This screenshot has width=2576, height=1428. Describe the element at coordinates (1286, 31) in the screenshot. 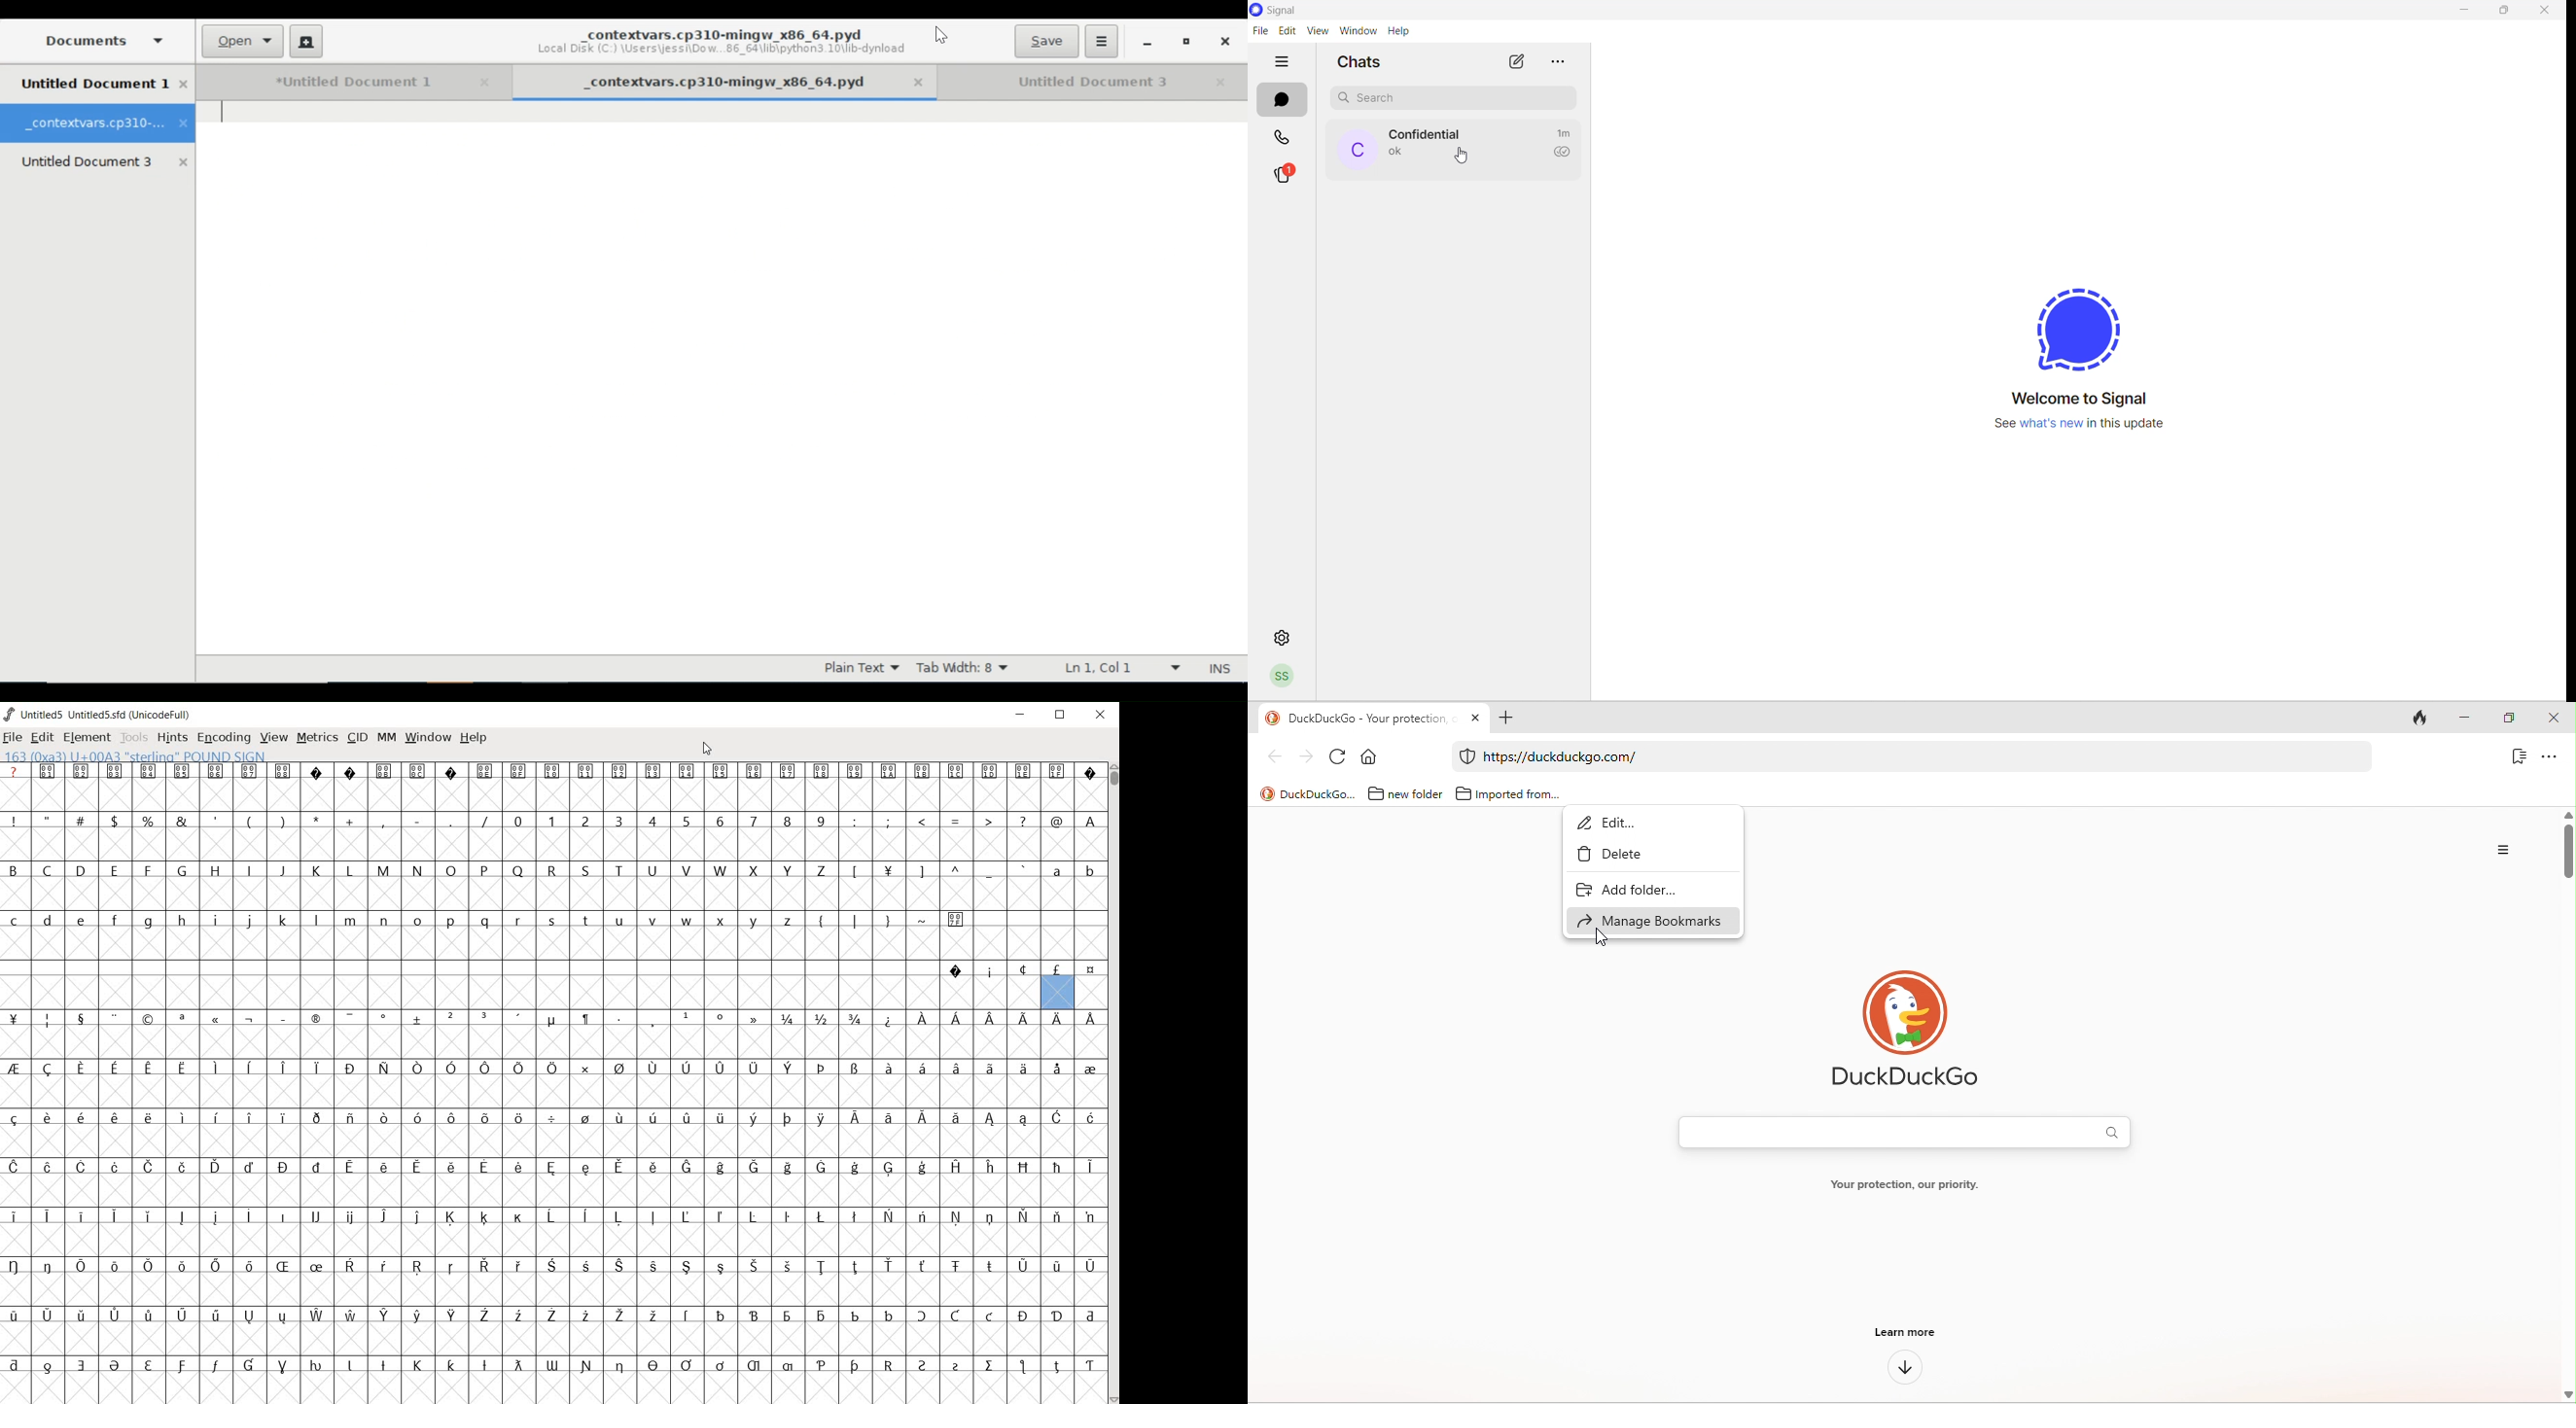

I see `edit` at that location.